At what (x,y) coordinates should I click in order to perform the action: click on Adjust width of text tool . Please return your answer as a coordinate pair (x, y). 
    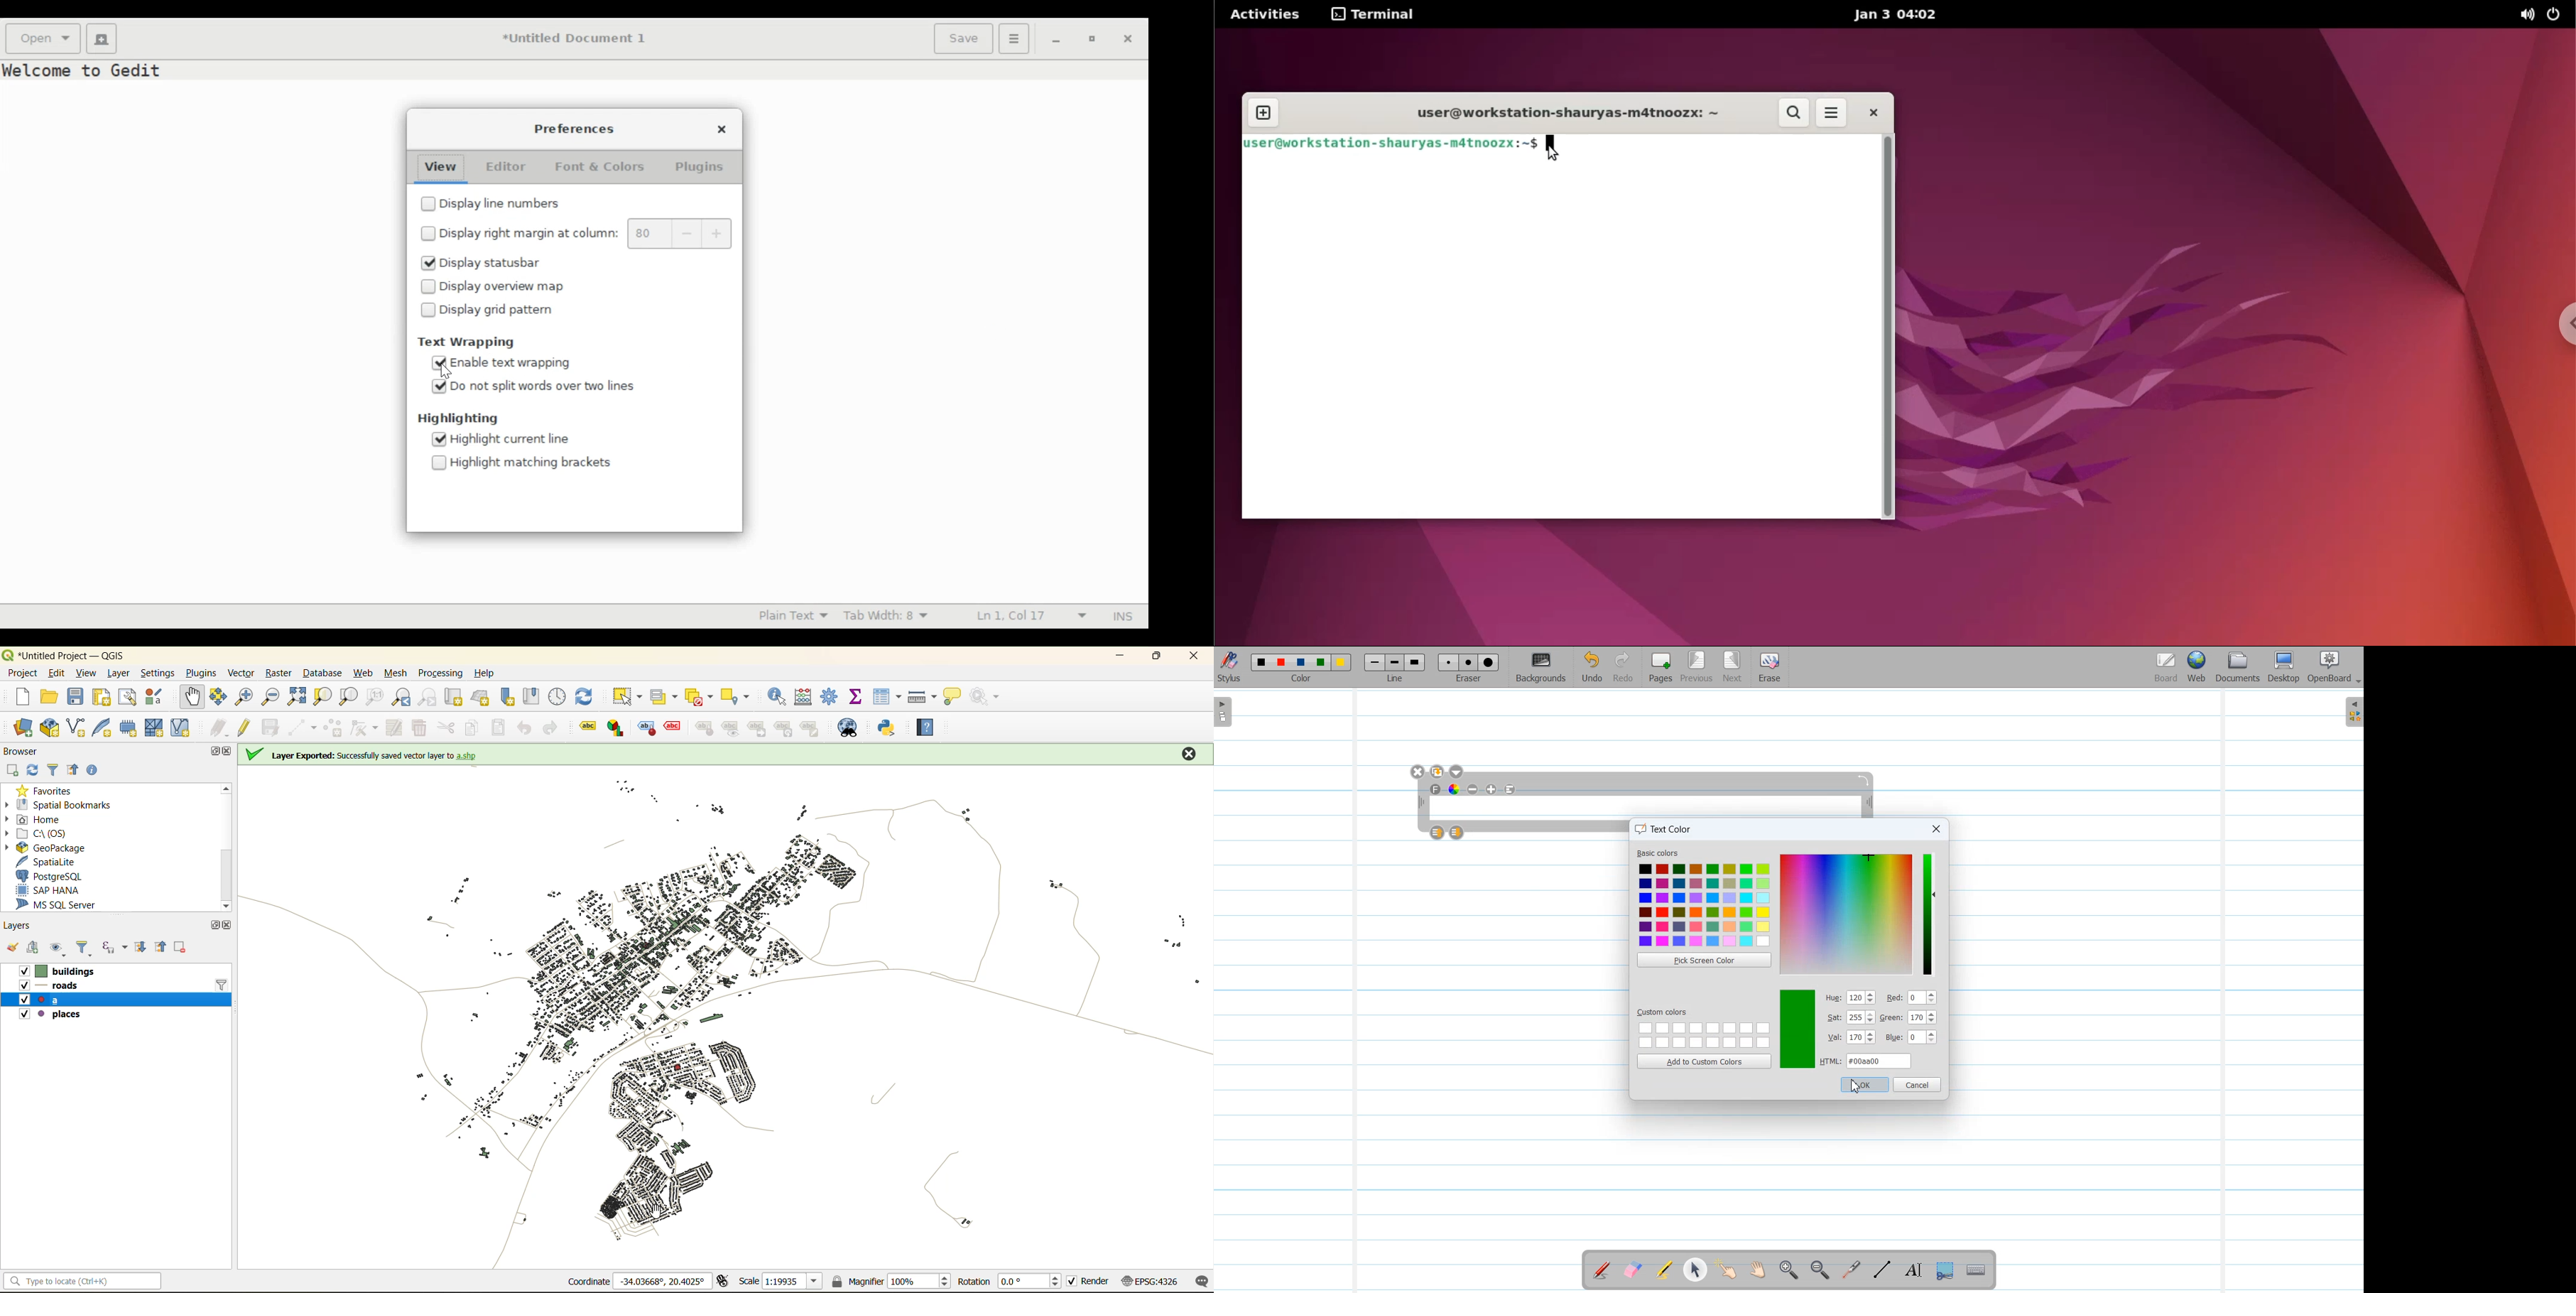
    Looking at the image, I should click on (1420, 802).